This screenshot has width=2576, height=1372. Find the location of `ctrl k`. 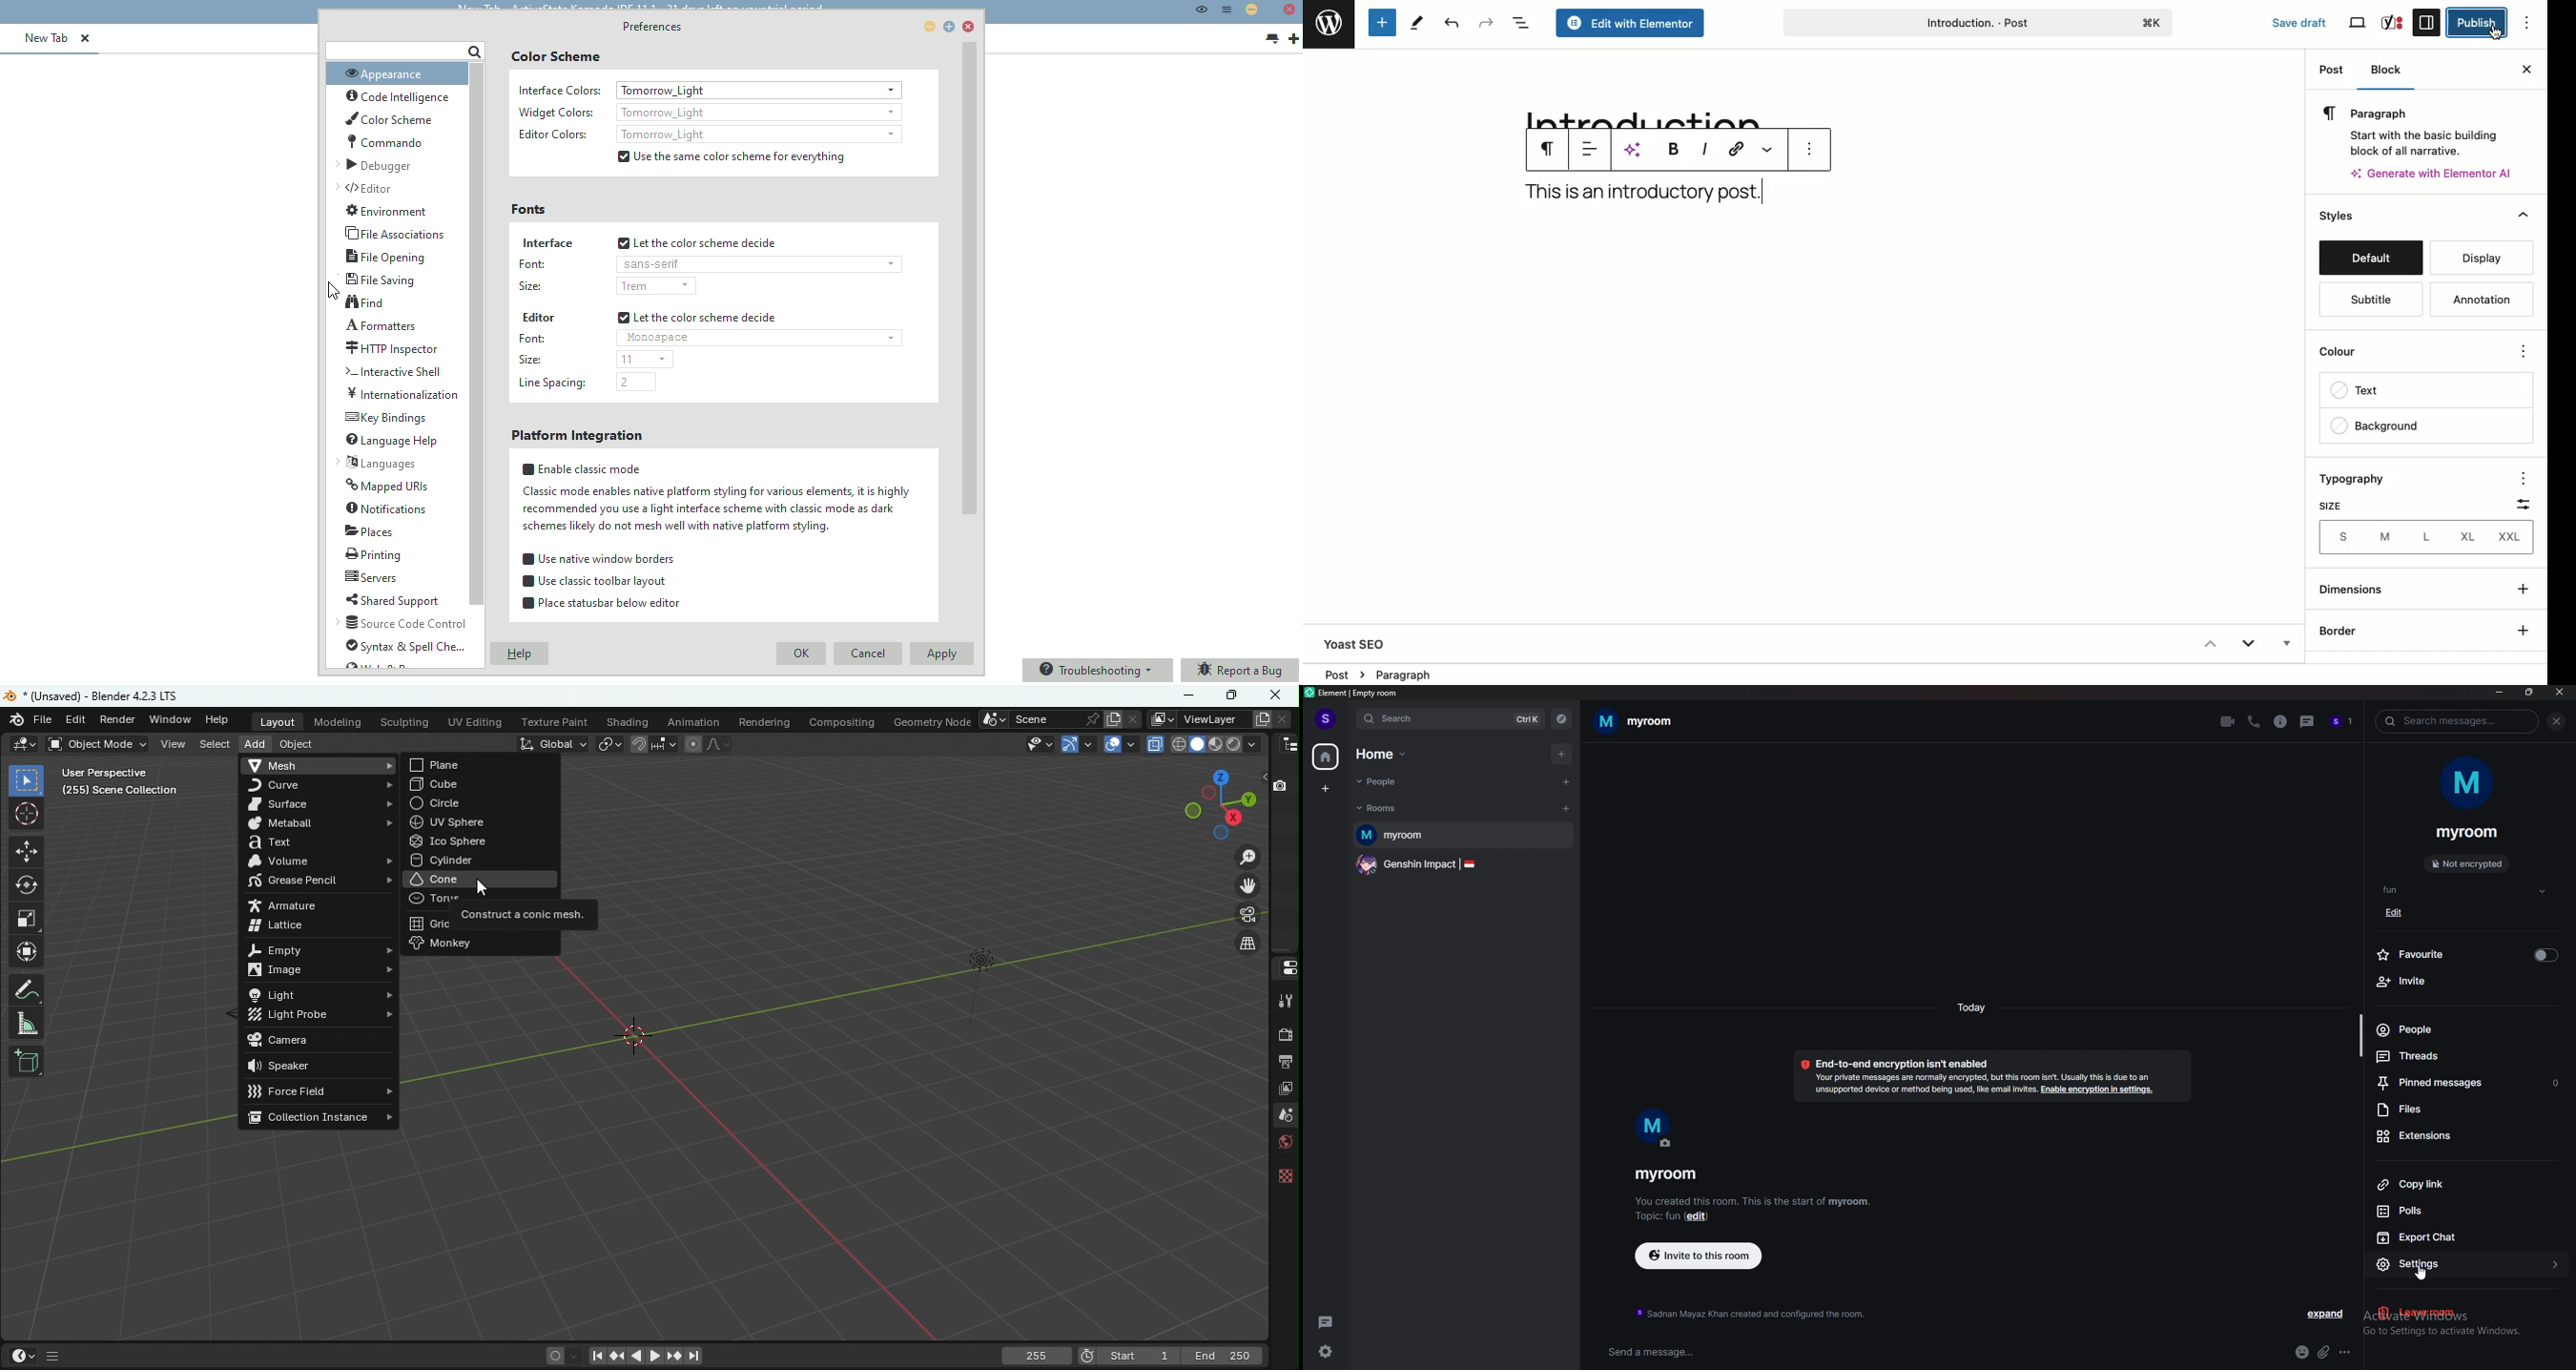

ctrl k is located at coordinates (1522, 720).